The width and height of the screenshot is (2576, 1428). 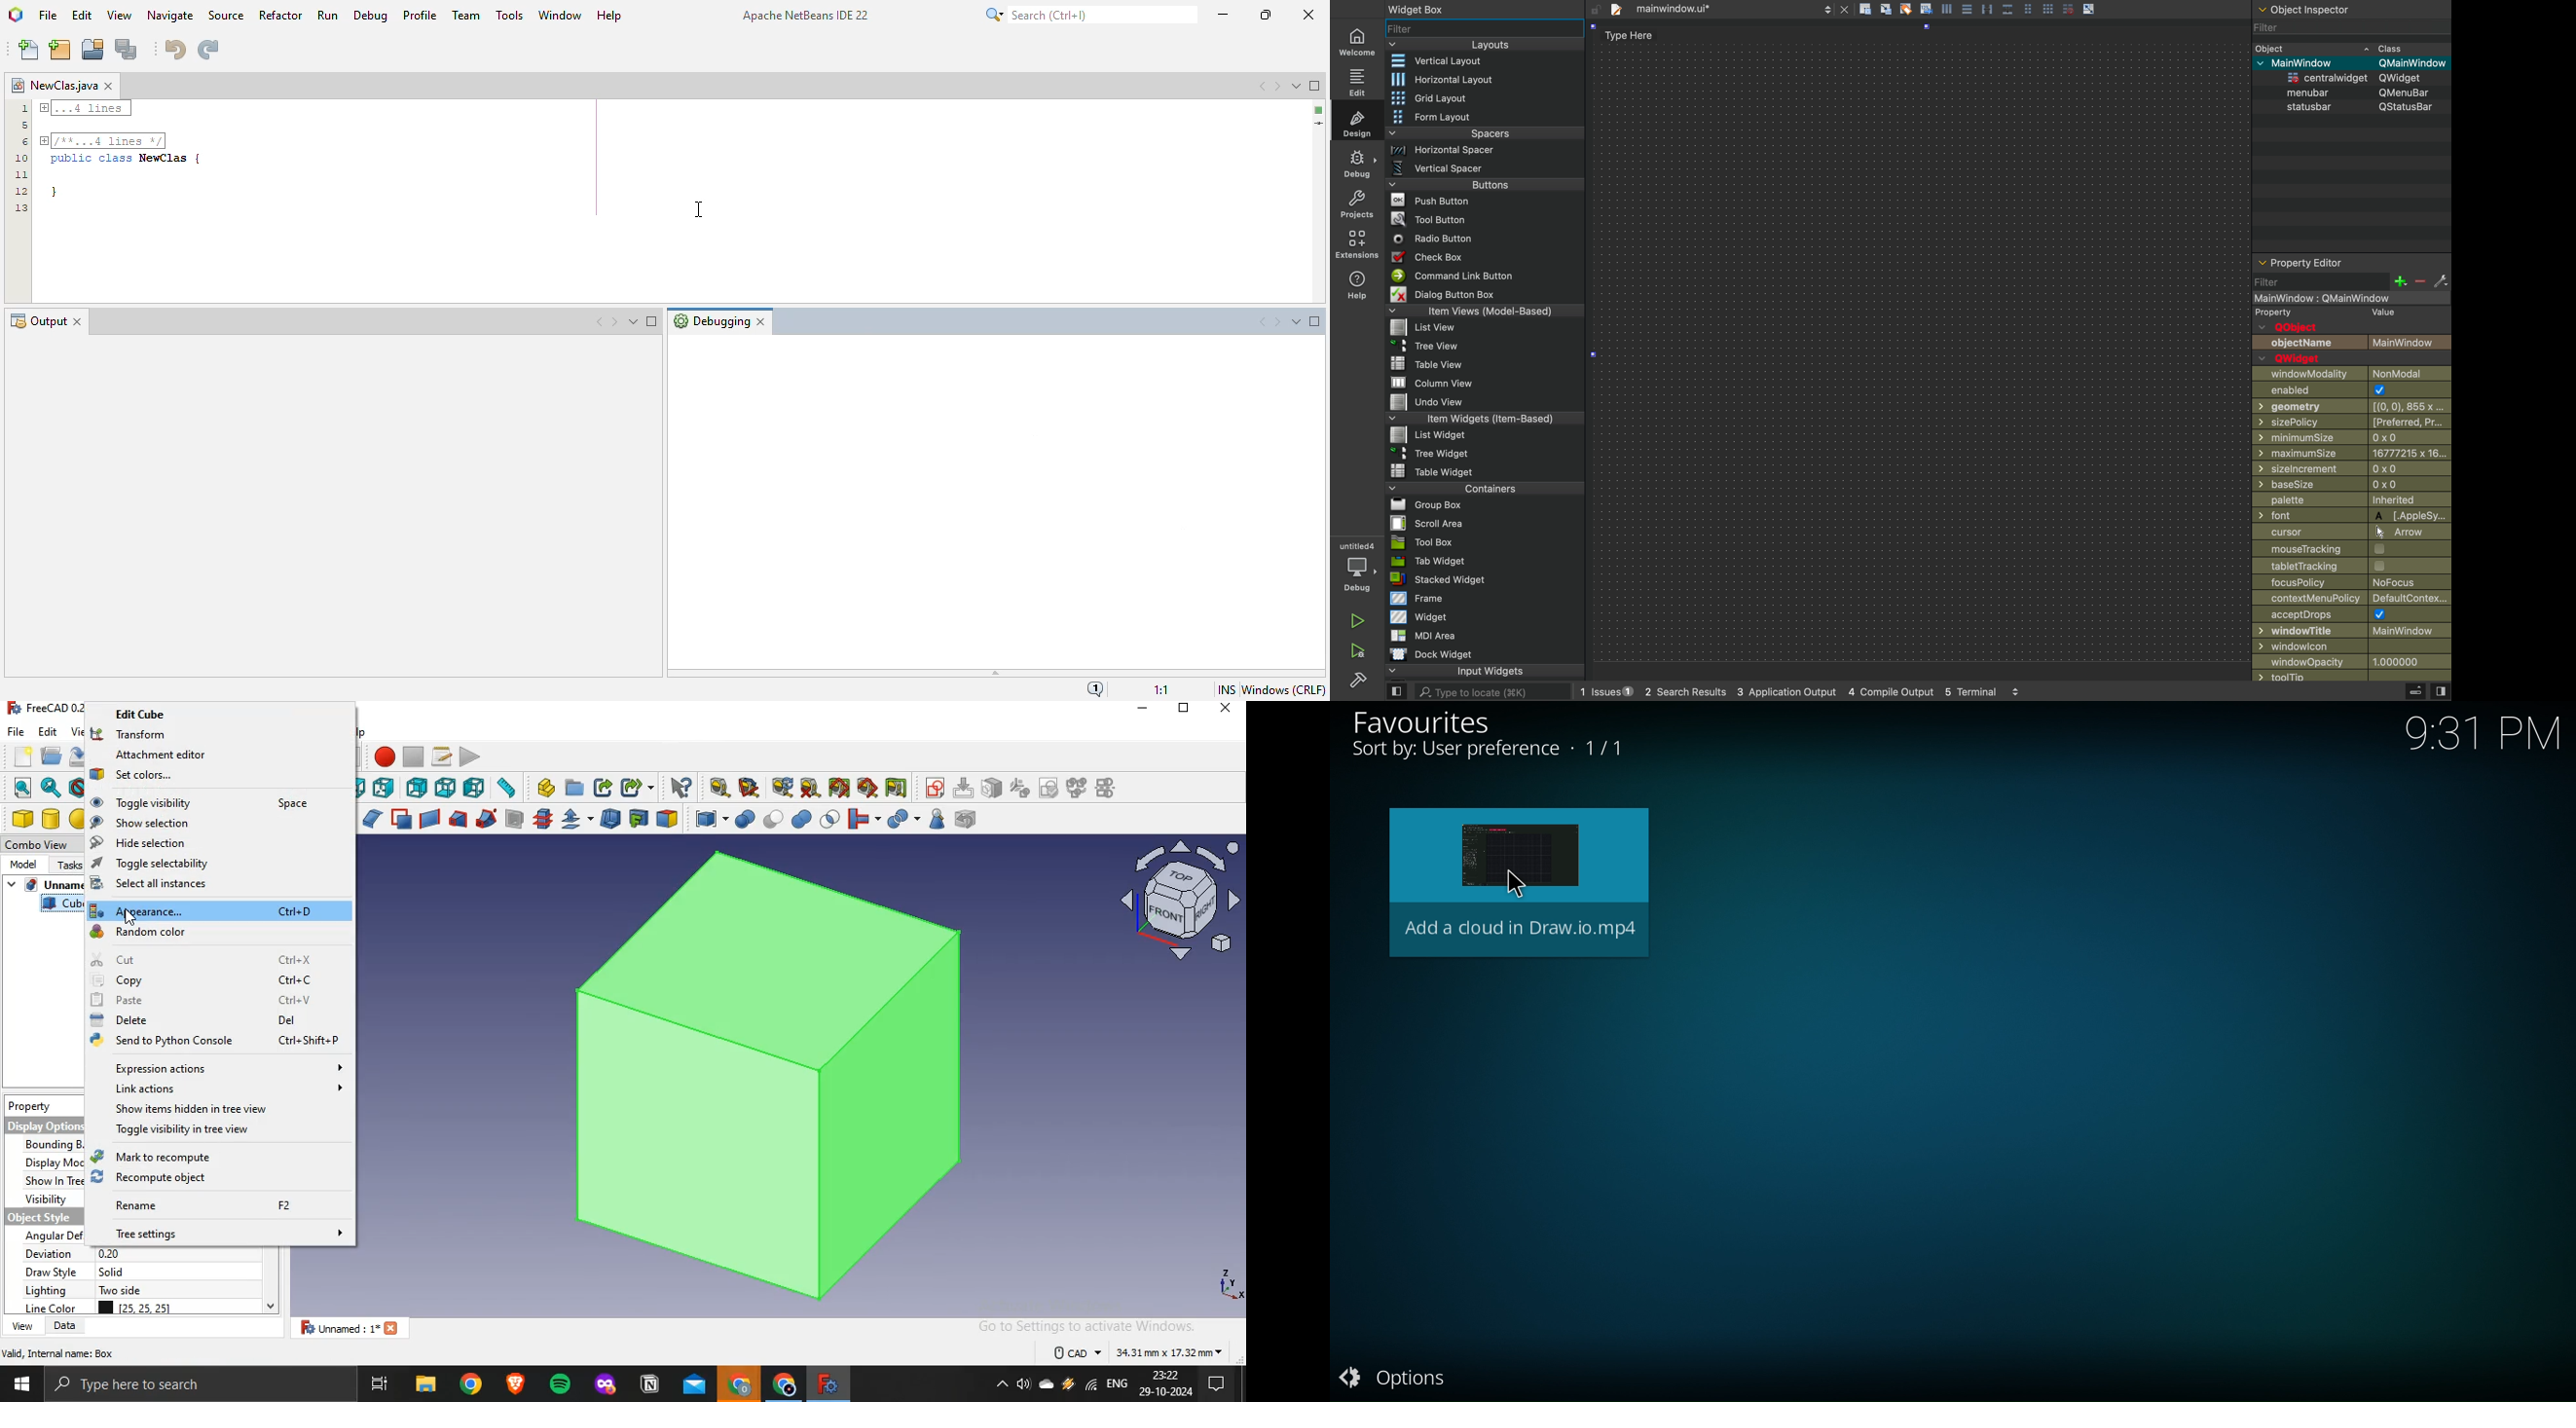 I want to click on clear, so click(x=1906, y=9).